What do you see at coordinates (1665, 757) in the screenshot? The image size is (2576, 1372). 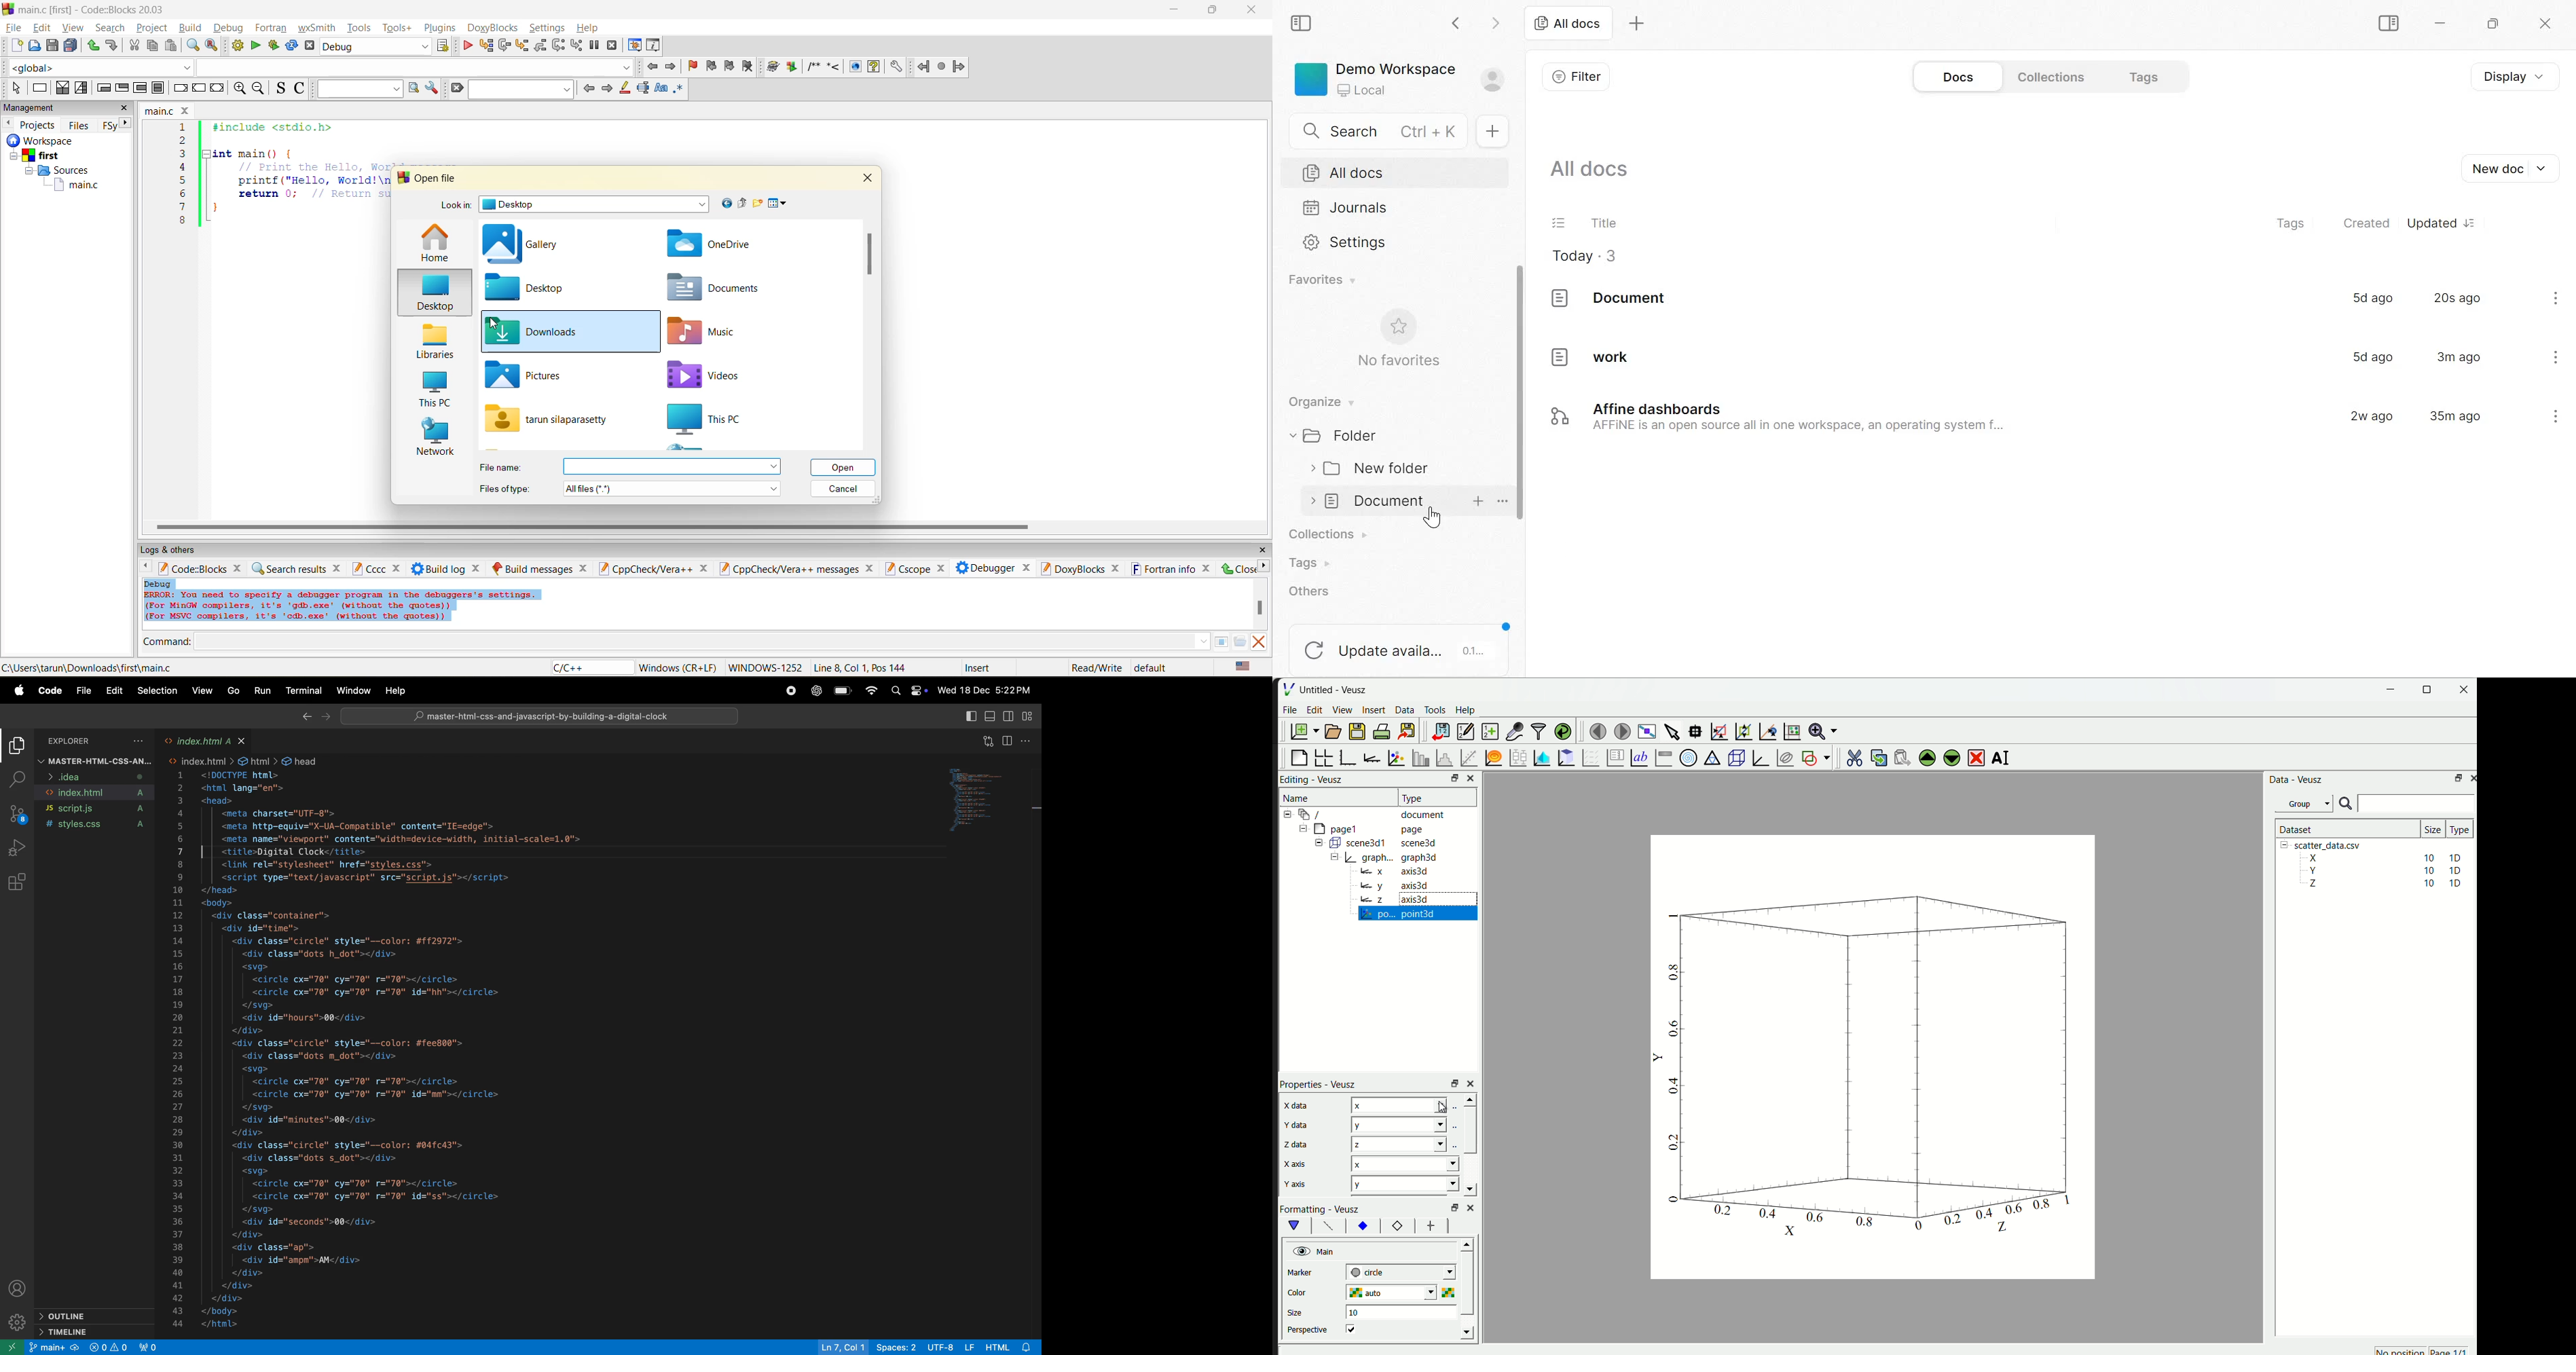 I see `Image color bar` at bounding box center [1665, 757].